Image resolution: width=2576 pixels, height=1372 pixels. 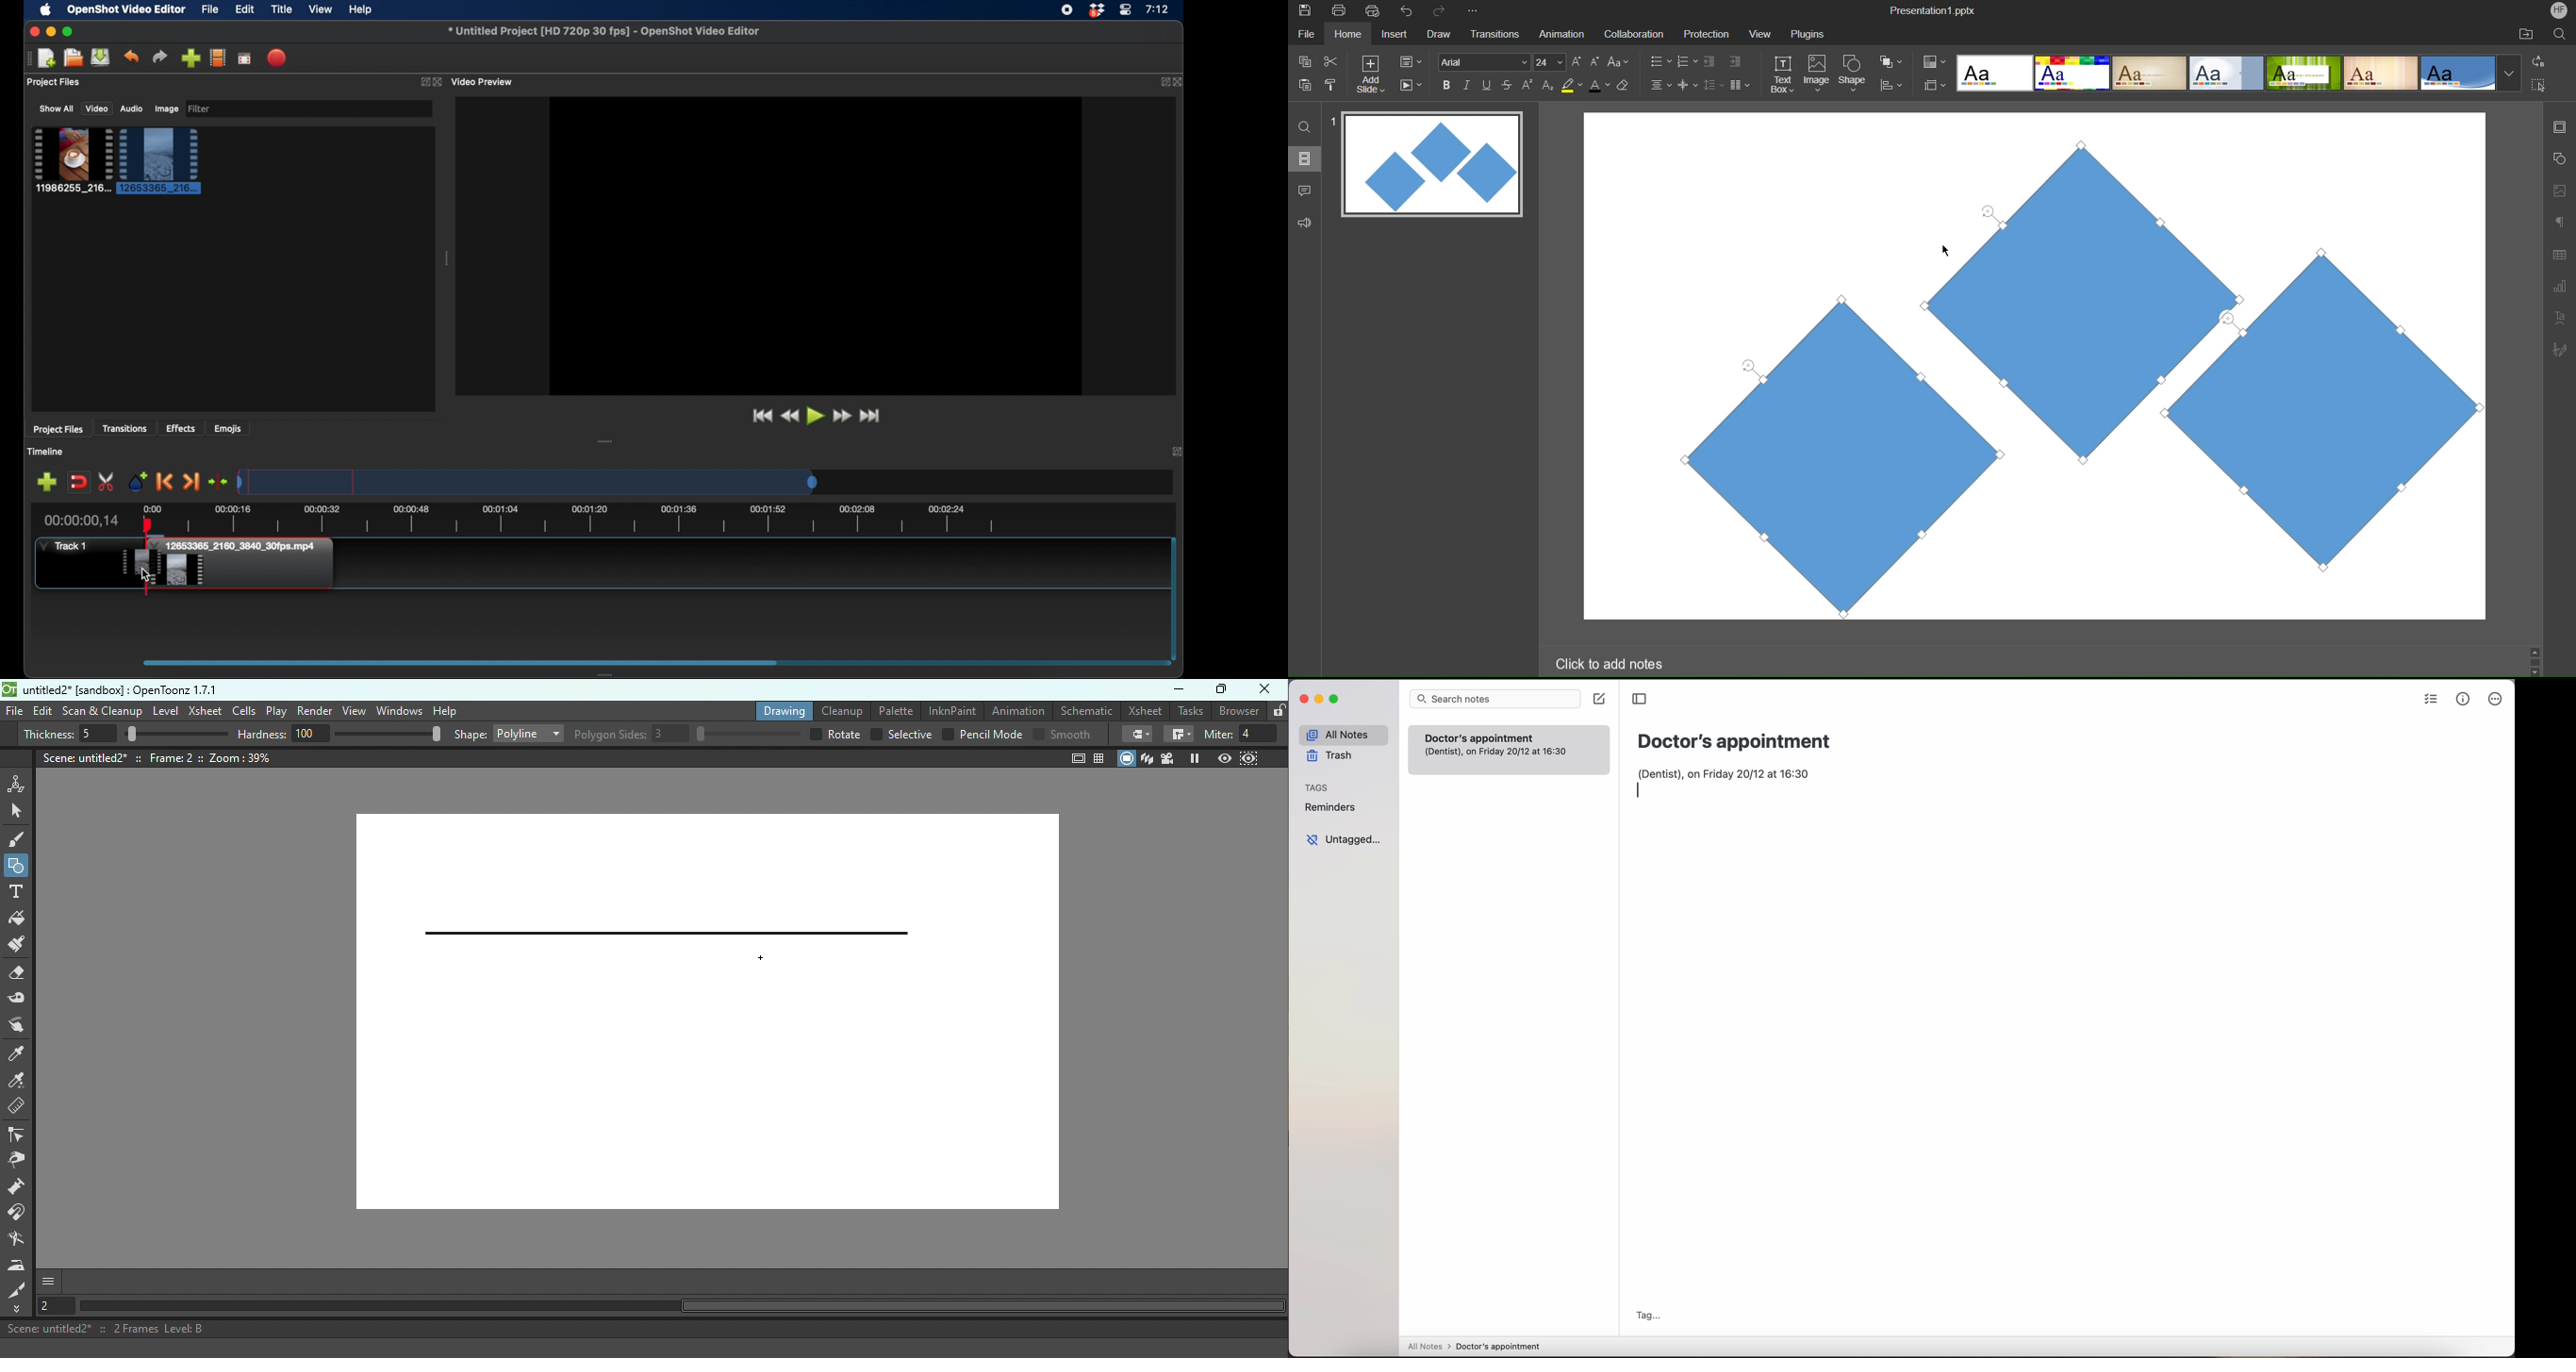 I want to click on clip, so click(x=72, y=160).